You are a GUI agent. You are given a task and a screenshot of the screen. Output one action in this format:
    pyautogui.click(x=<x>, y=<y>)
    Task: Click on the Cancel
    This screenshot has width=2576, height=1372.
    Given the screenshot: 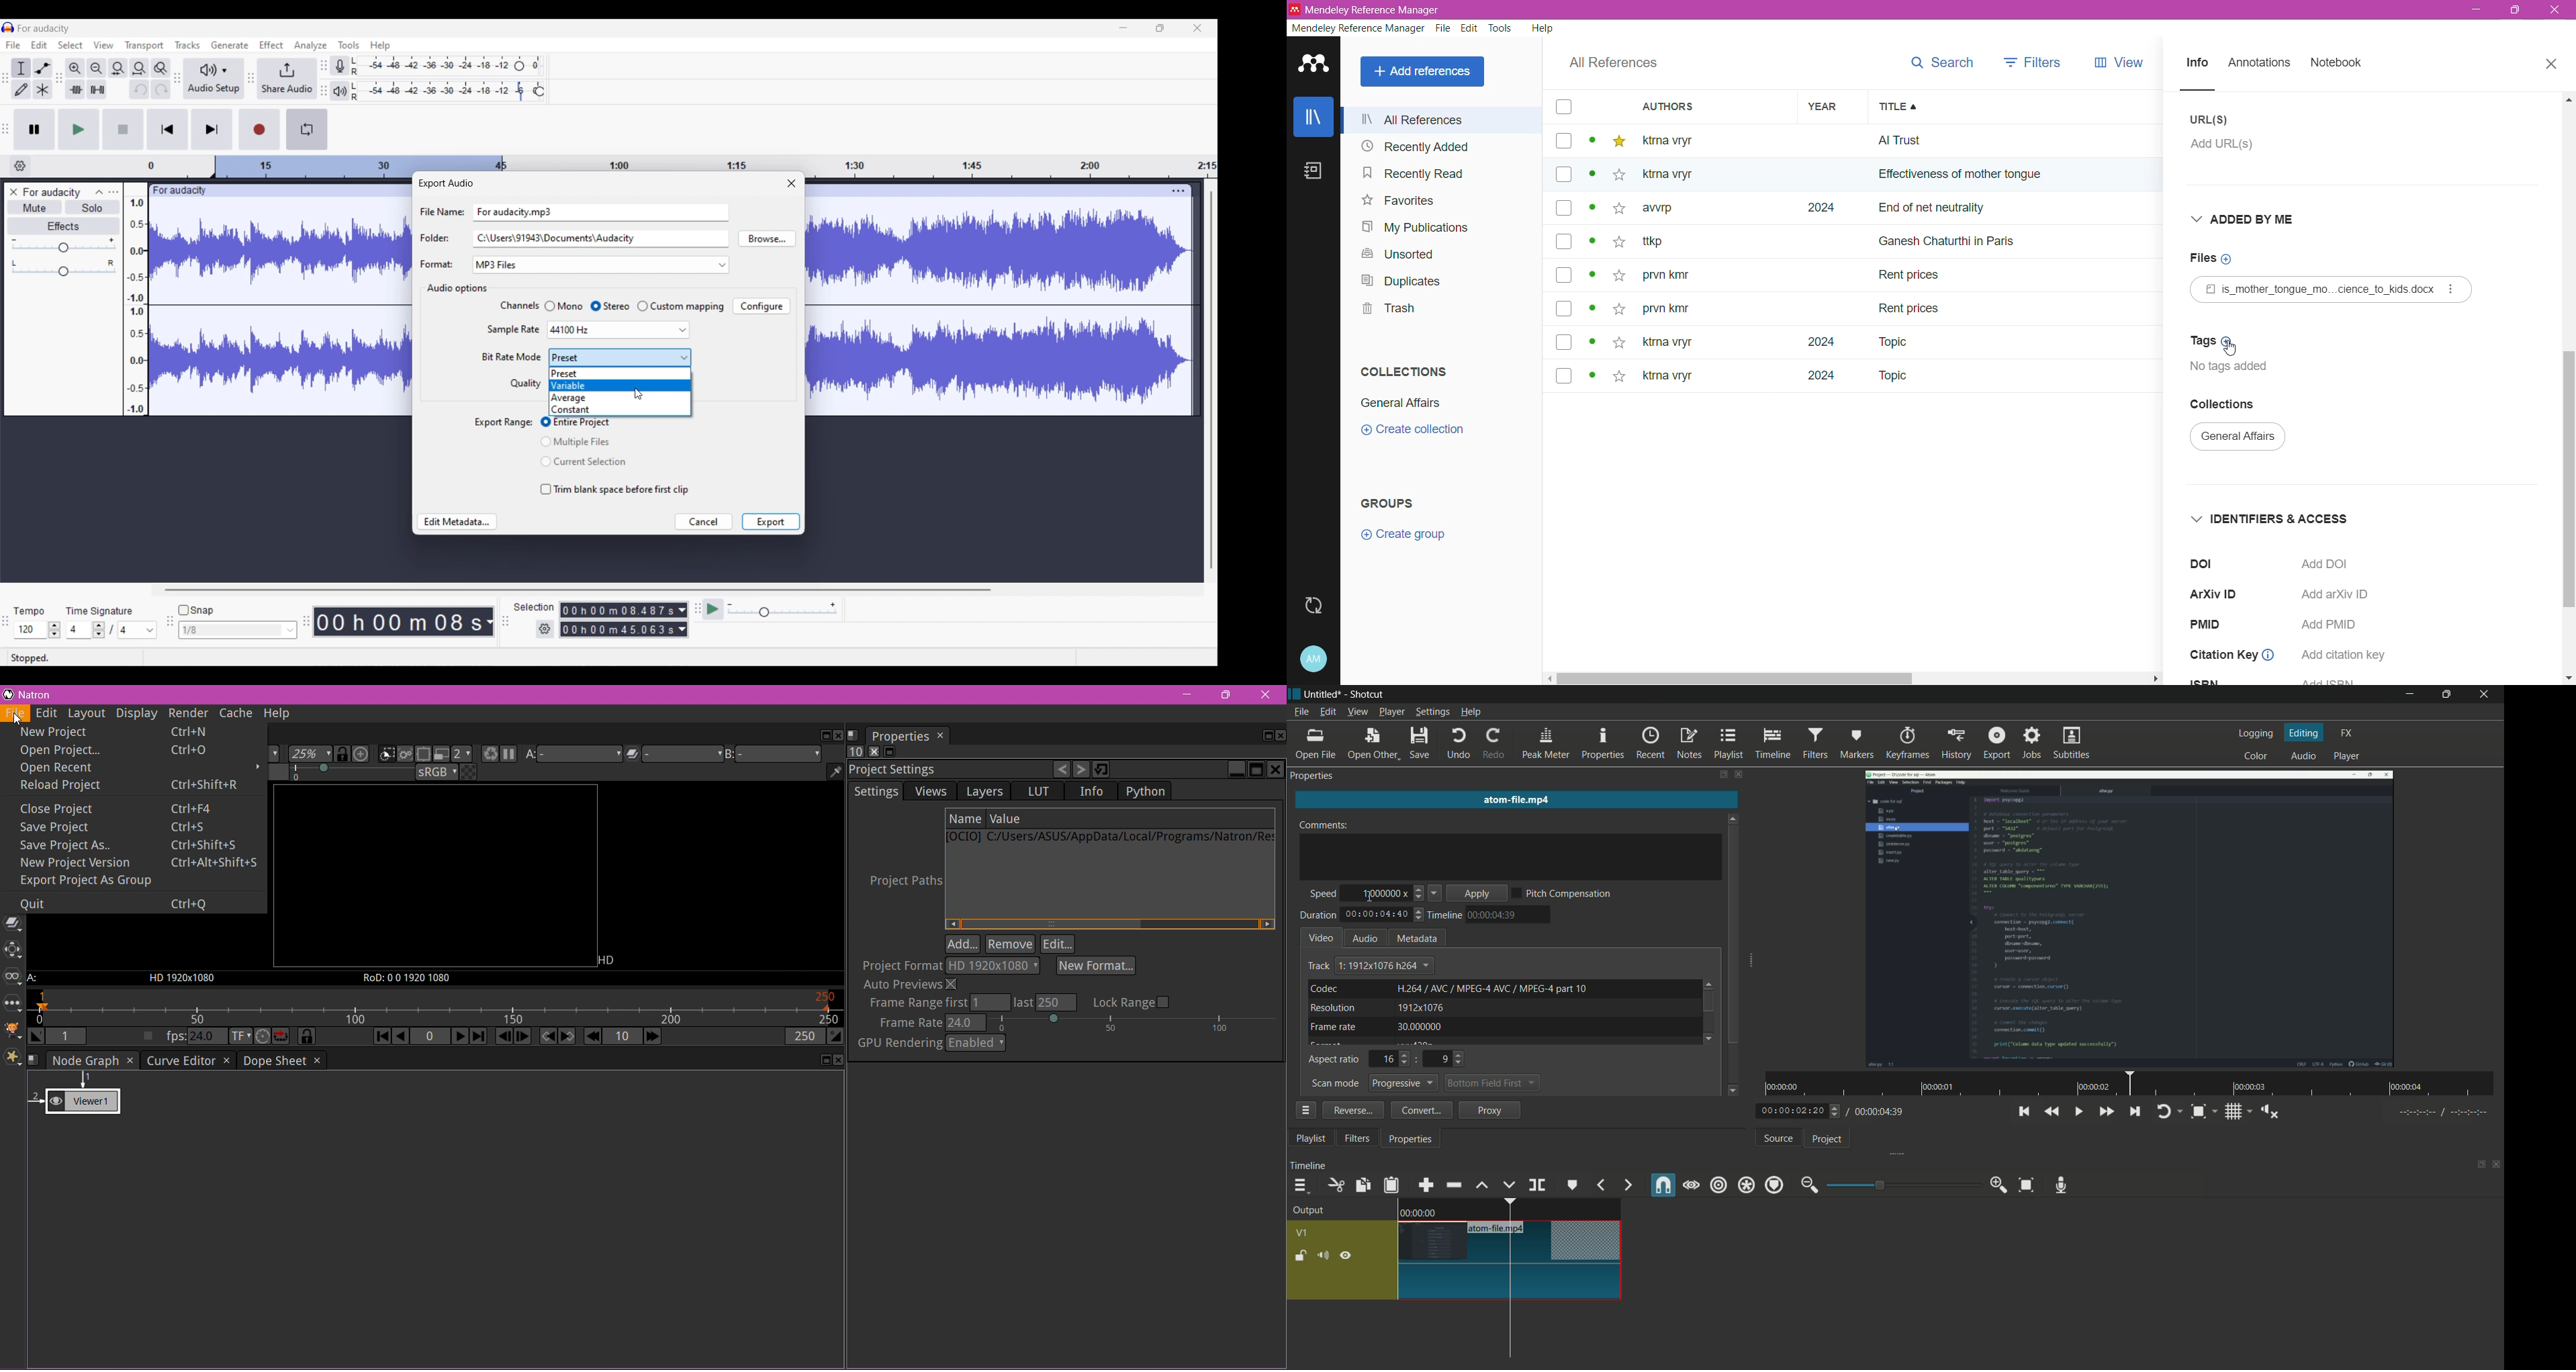 What is the action you would take?
    pyautogui.click(x=705, y=521)
    